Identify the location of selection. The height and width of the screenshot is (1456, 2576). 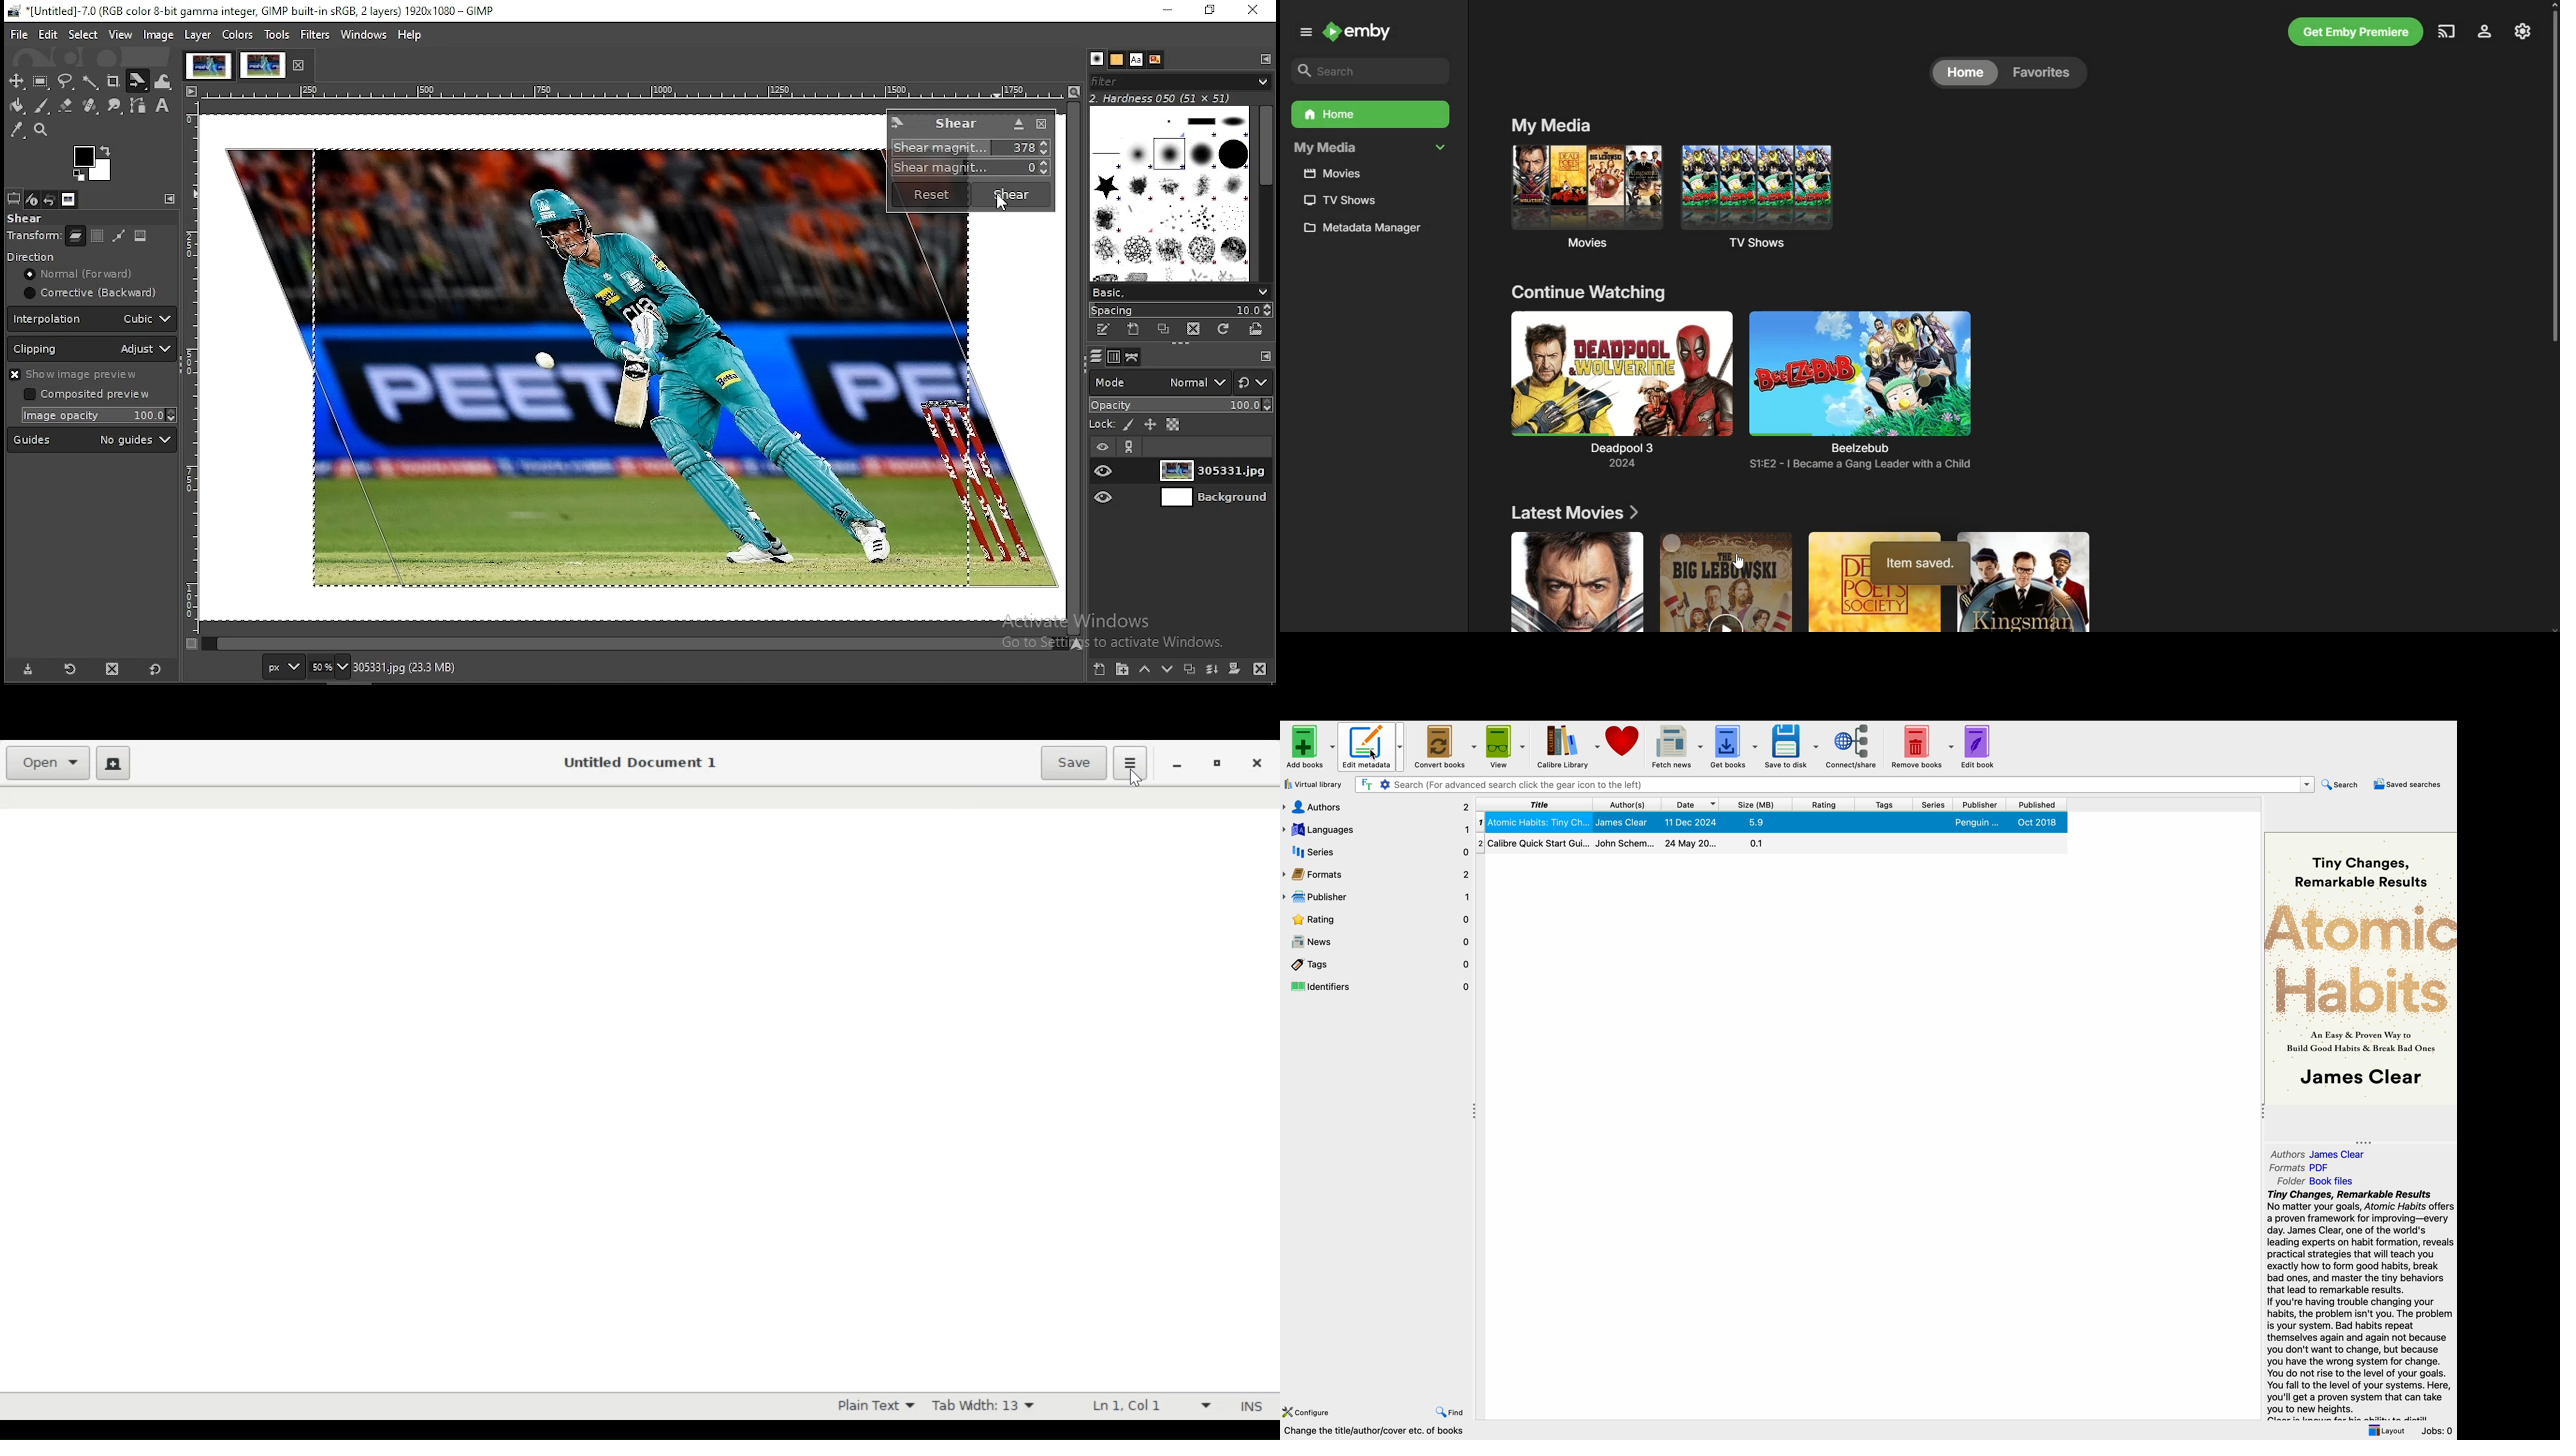
(96, 236).